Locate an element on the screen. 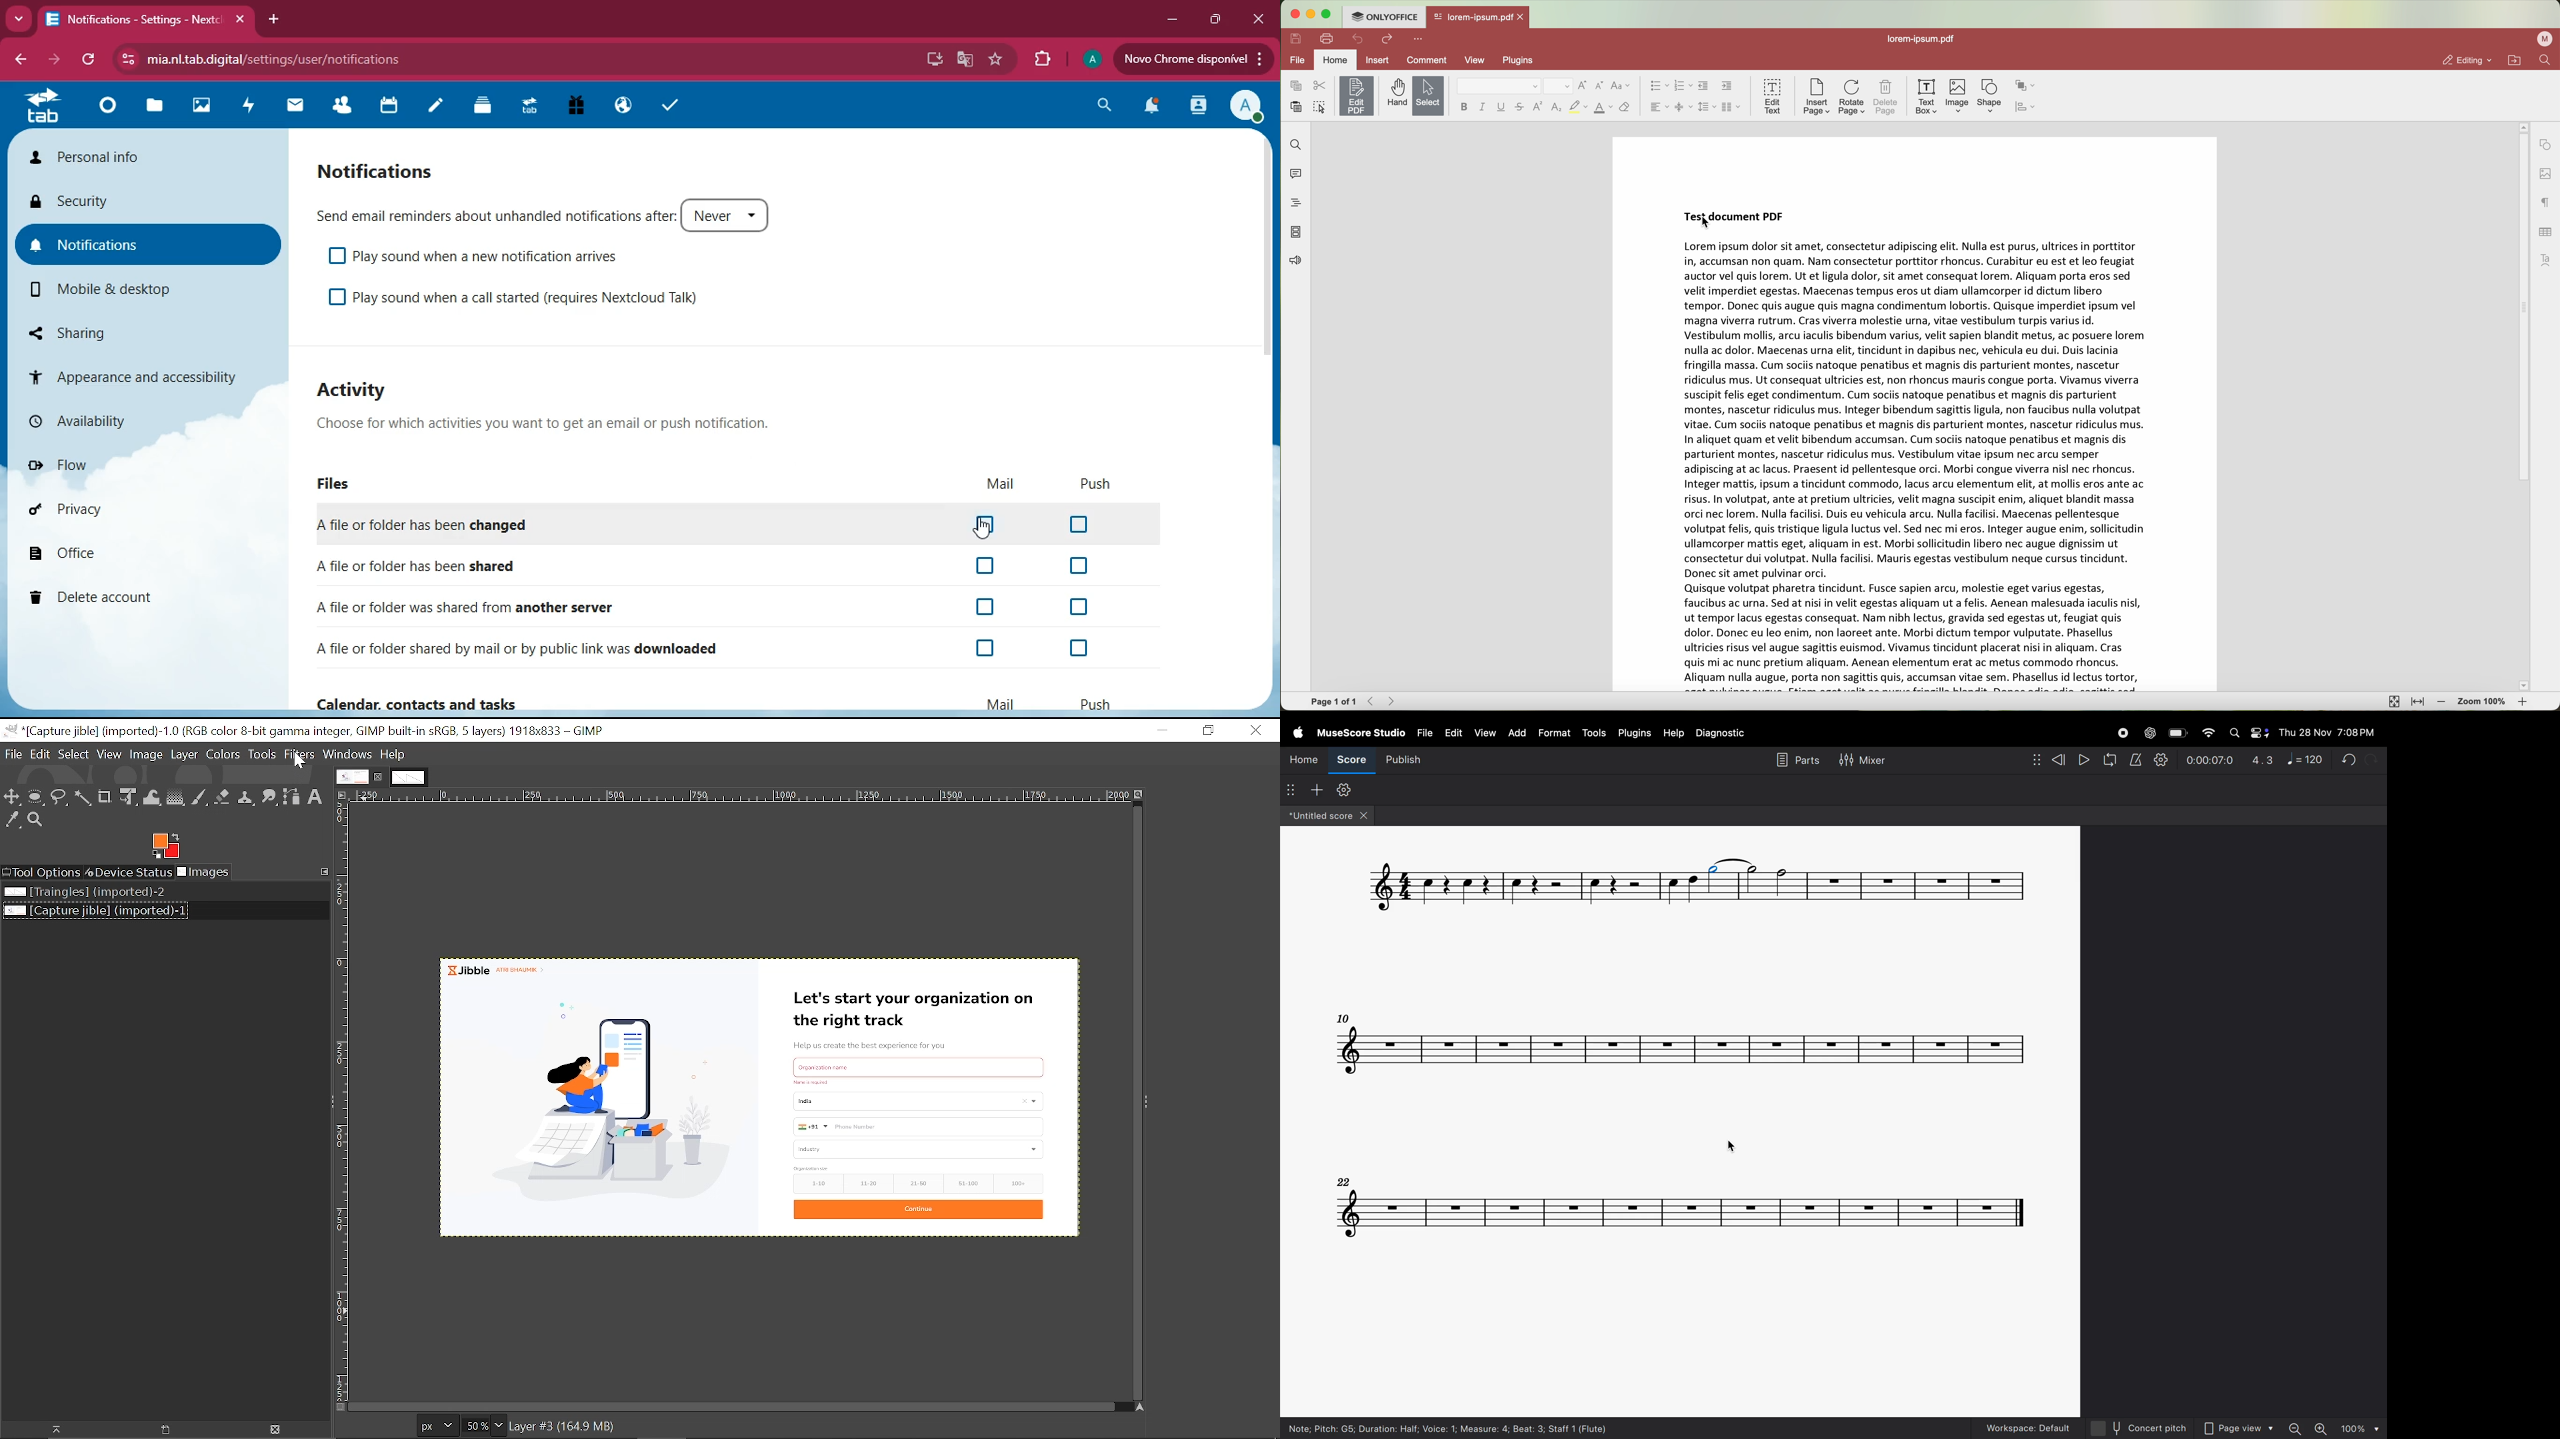 Image resolution: width=2576 pixels, height=1456 pixels. note 120 is located at coordinates (2306, 758).